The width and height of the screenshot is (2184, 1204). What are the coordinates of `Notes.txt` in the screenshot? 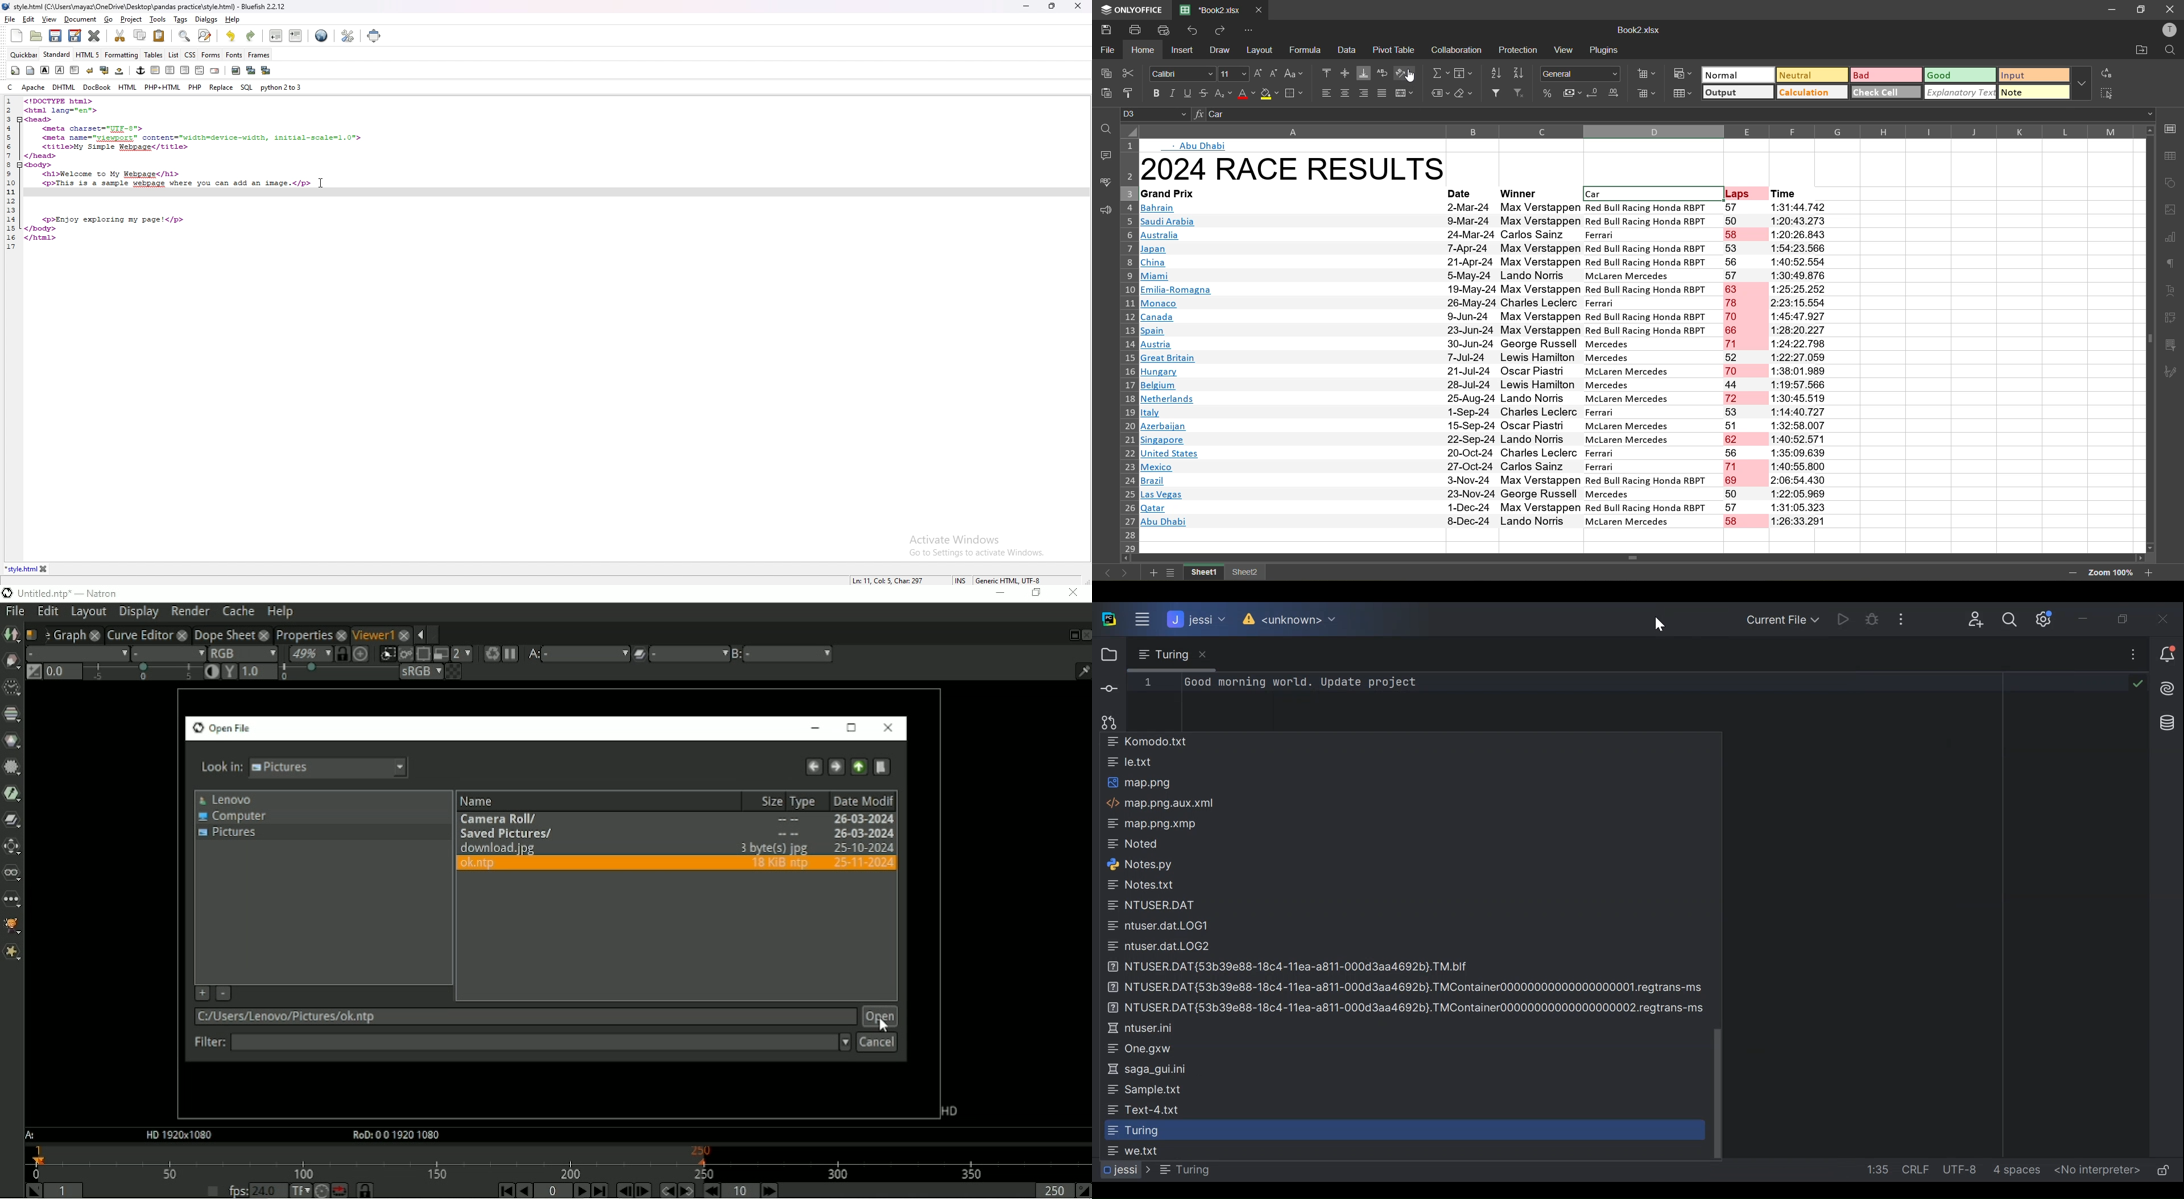 It's located at (1147, 885).